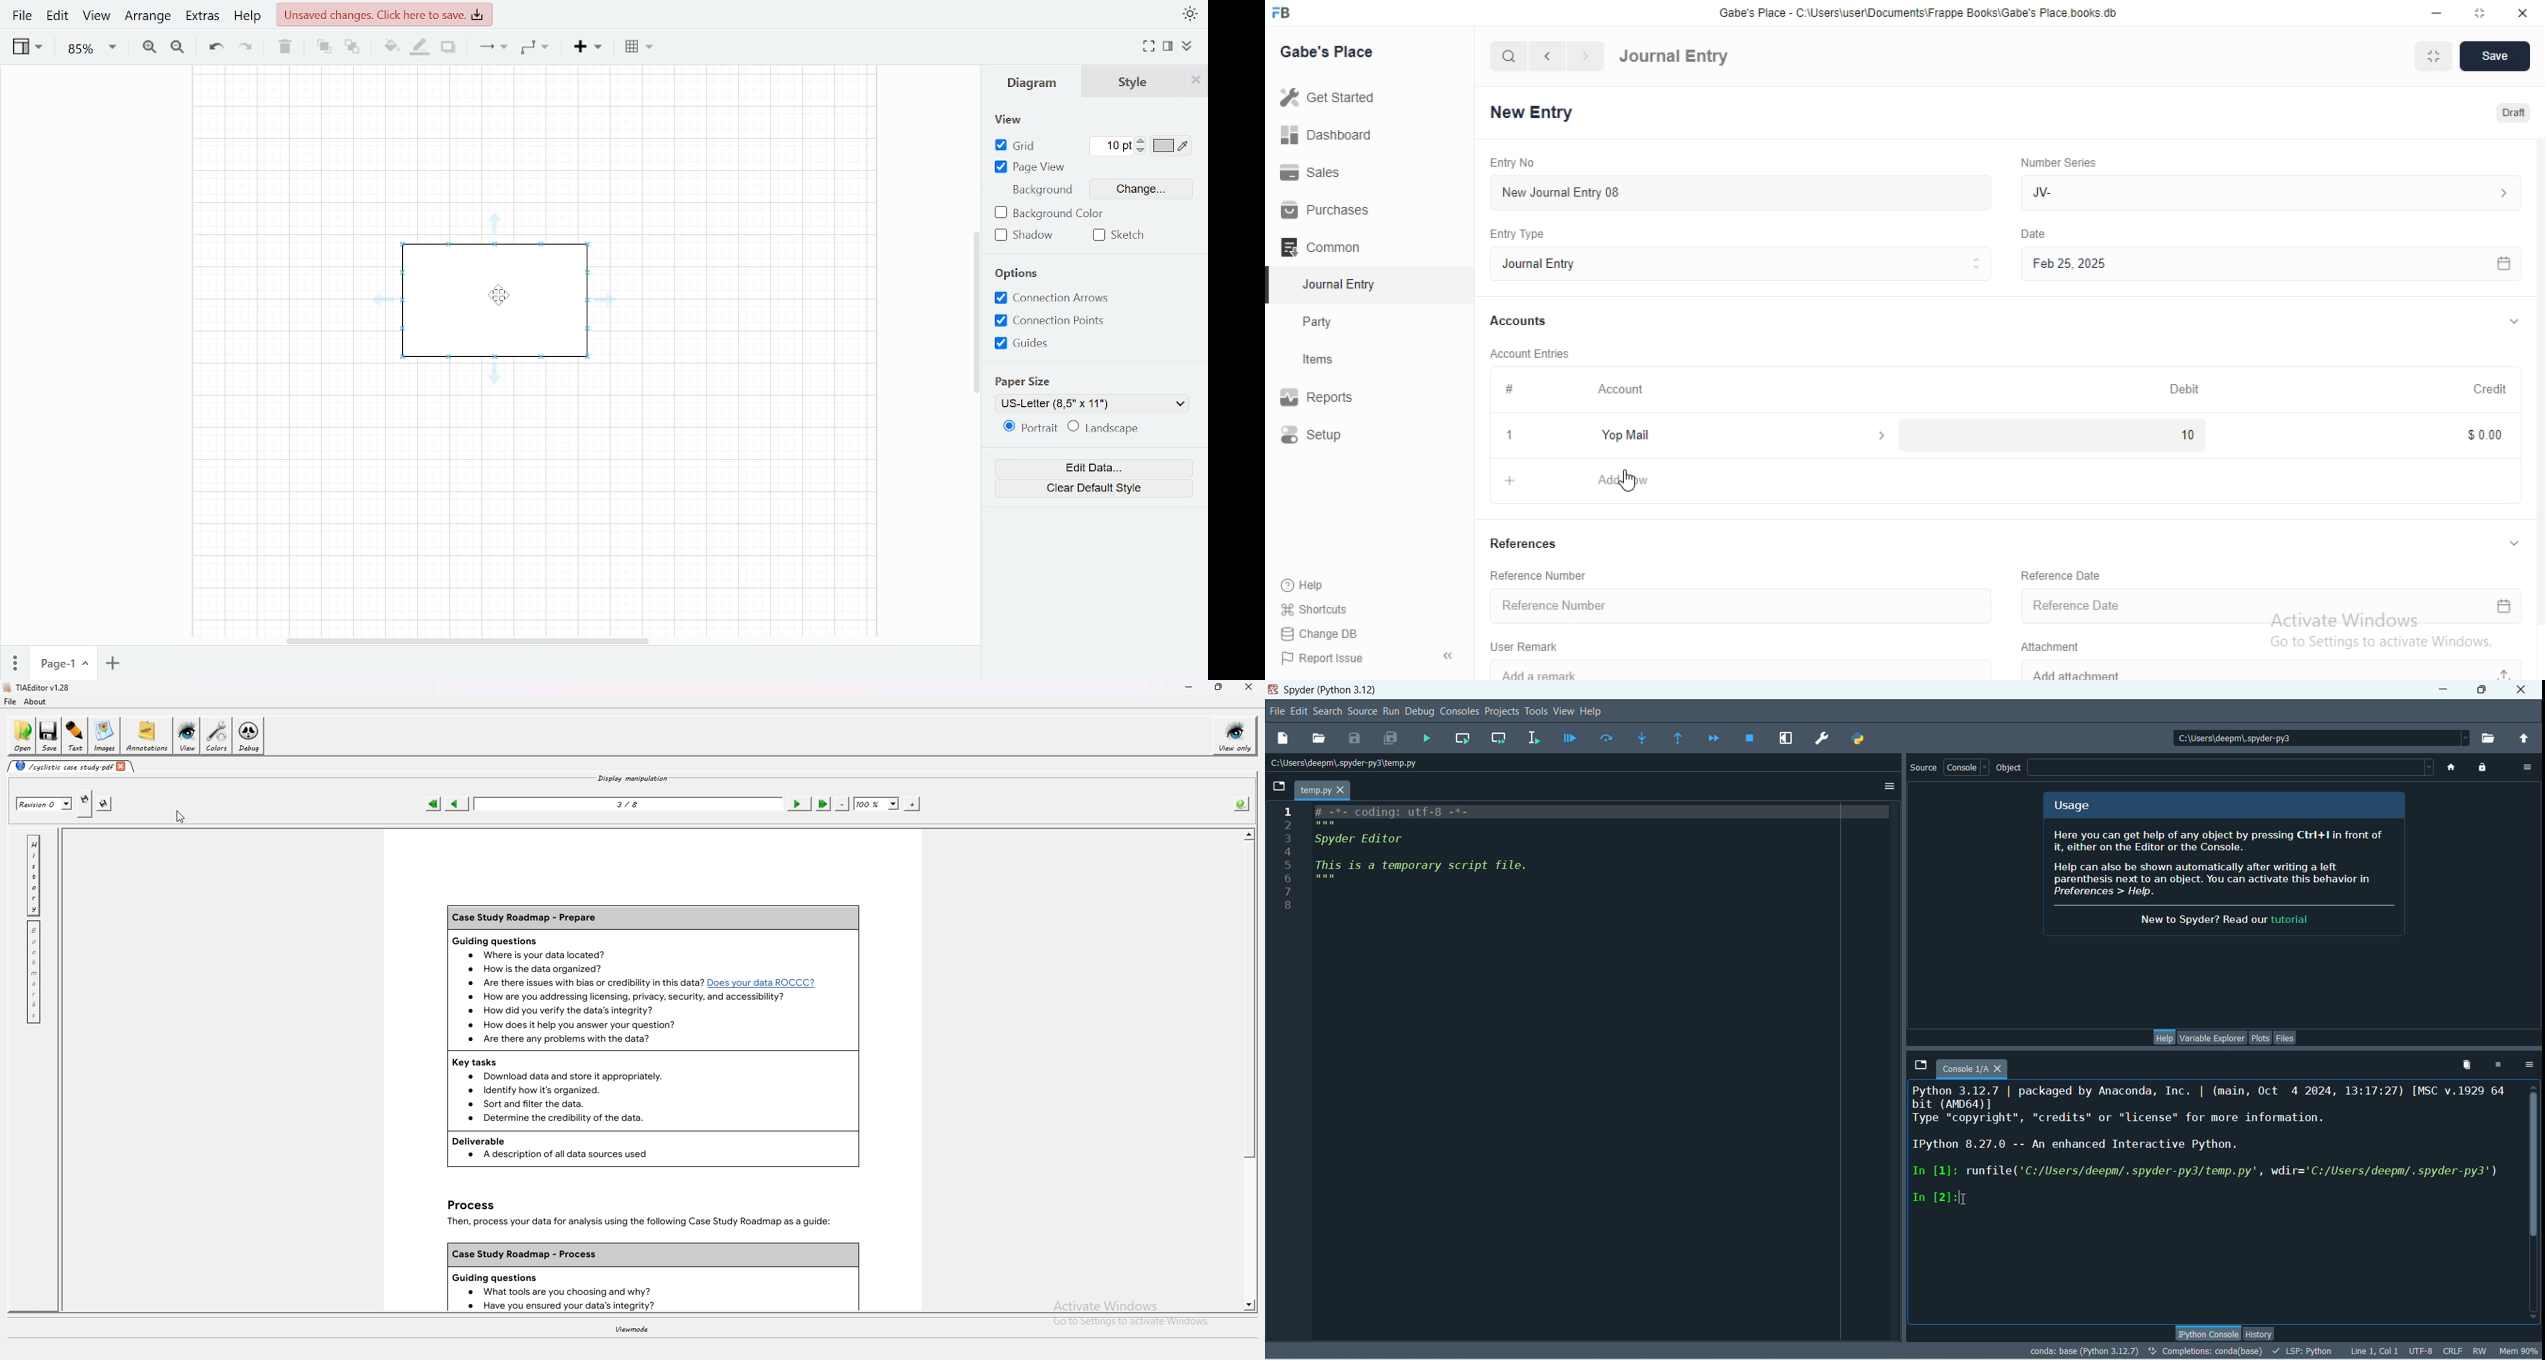 The height and width of the screenshot is (1372, 2548). Describe the element at coordinates (1915, 10) in the screenshot. I see `‘Gabe's Place - C\Users\useriDocuments\Frappe Books\Gabe's Place books. db` at that location.